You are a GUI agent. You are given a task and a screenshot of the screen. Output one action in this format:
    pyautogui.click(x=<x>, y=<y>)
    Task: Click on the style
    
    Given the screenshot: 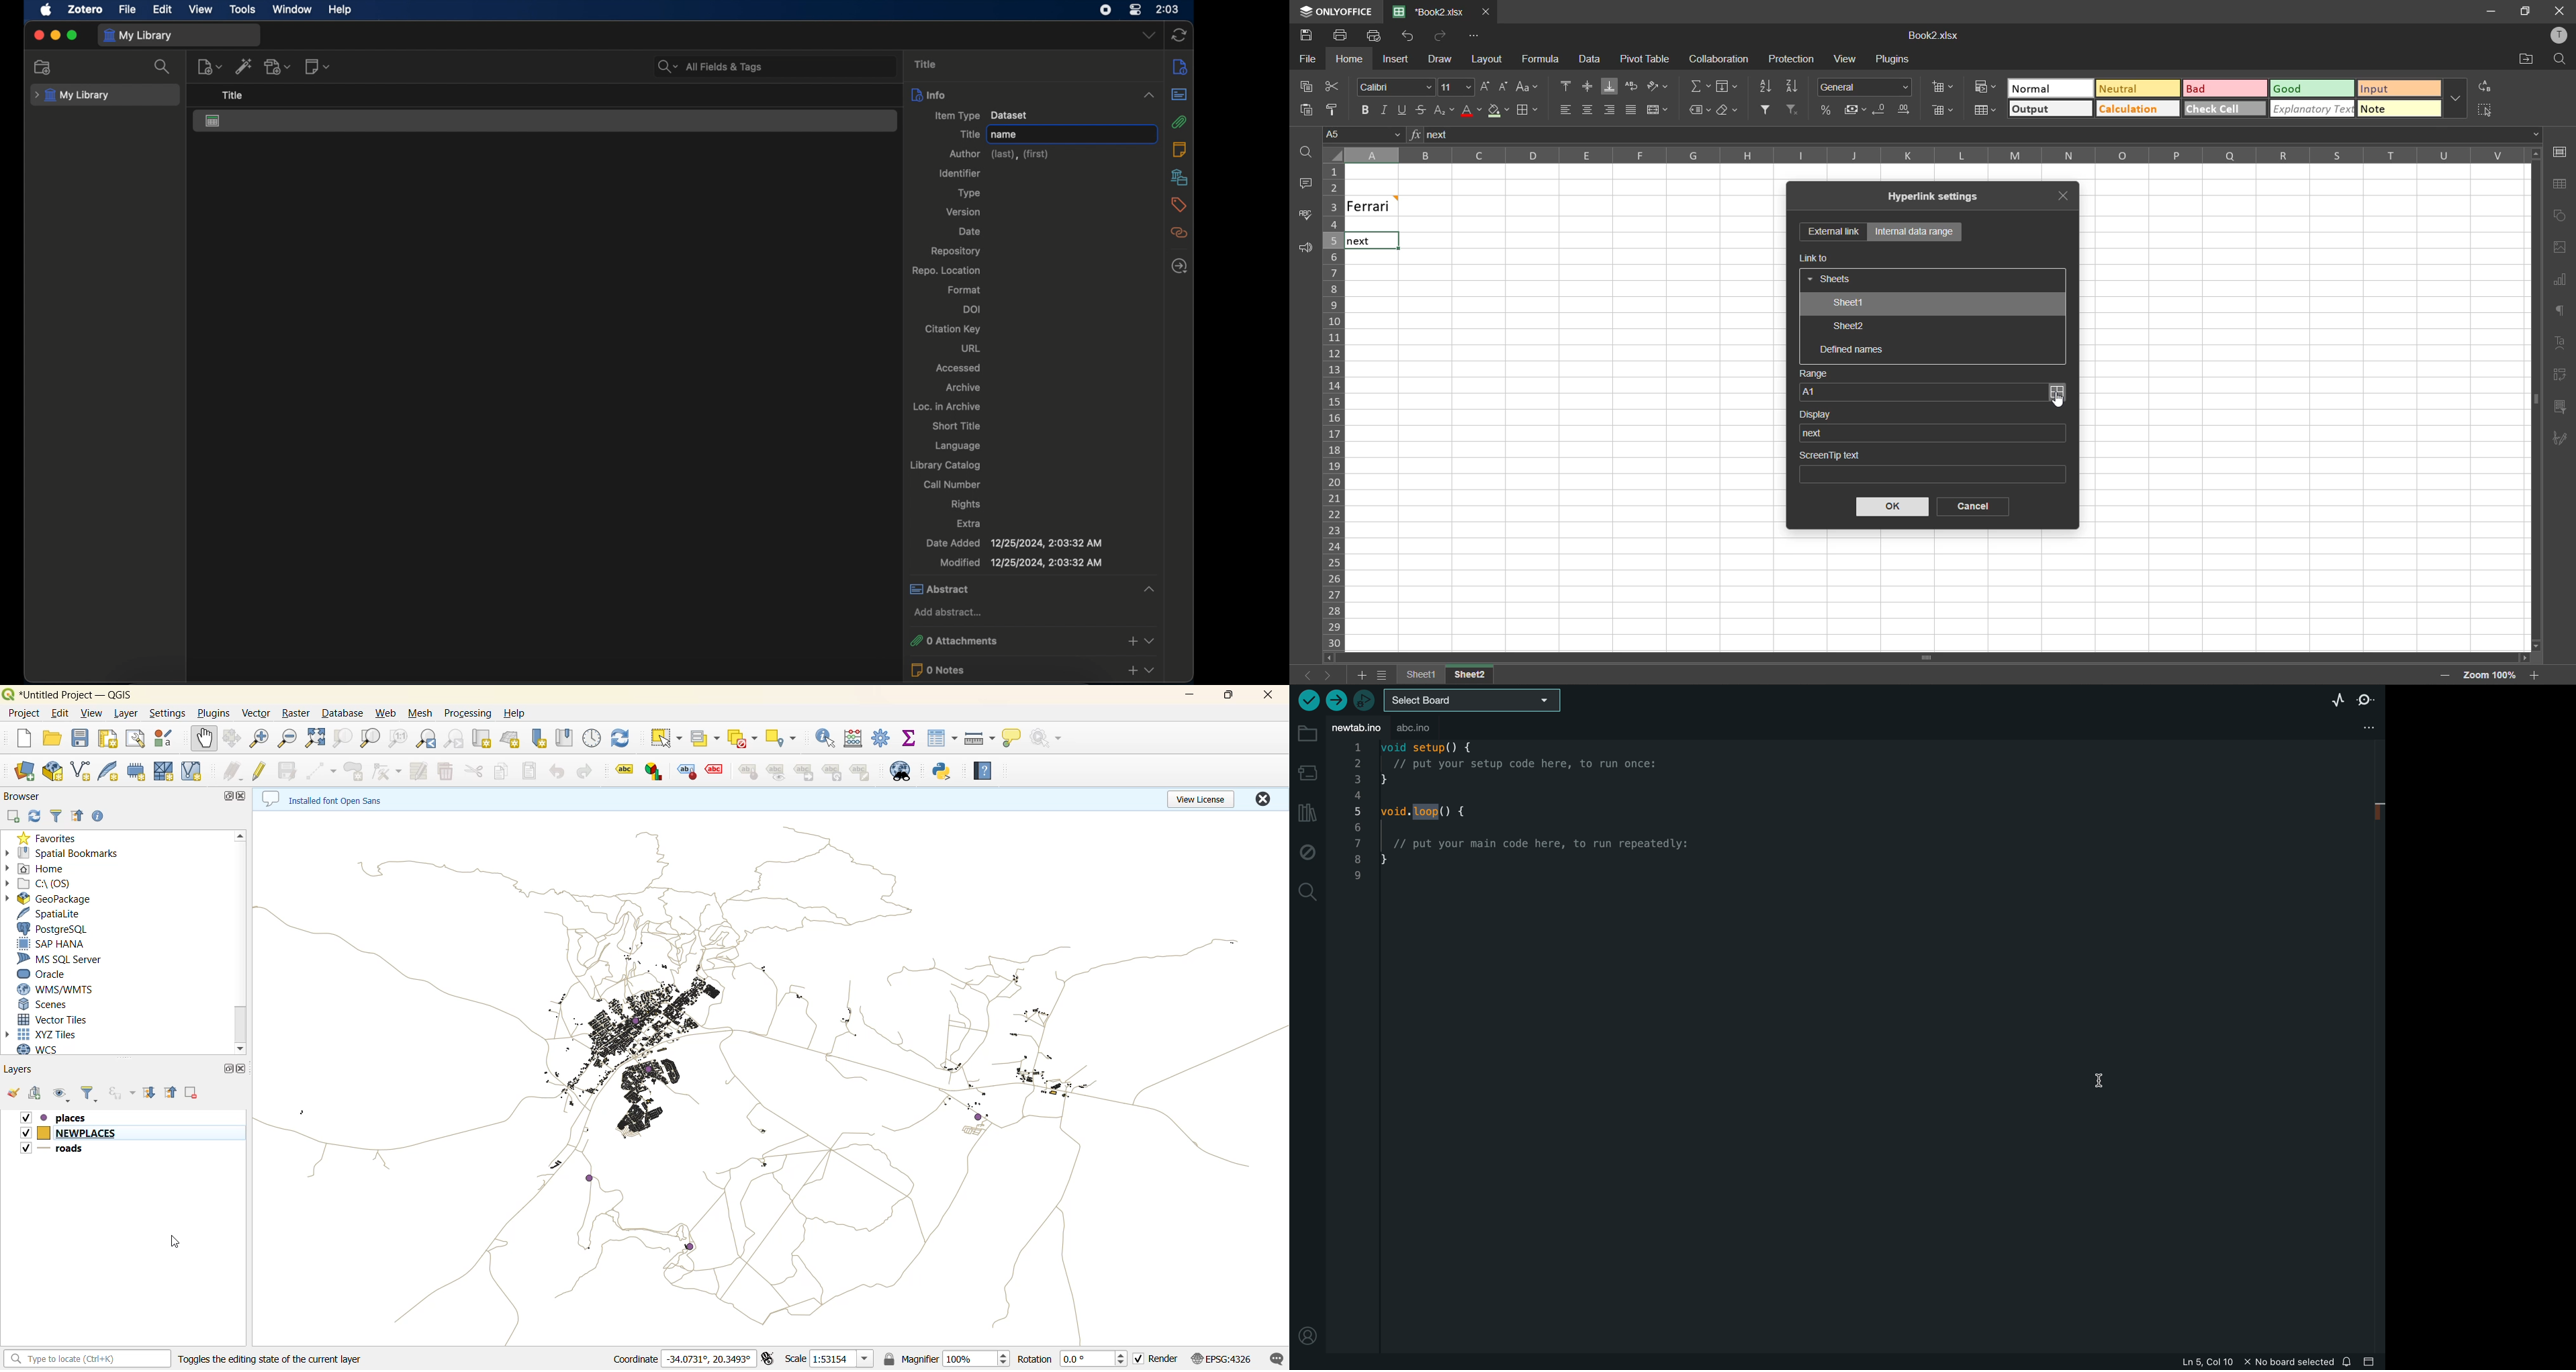 What is the action you would take?
    pyautogui.click(x=688, y=772)
    